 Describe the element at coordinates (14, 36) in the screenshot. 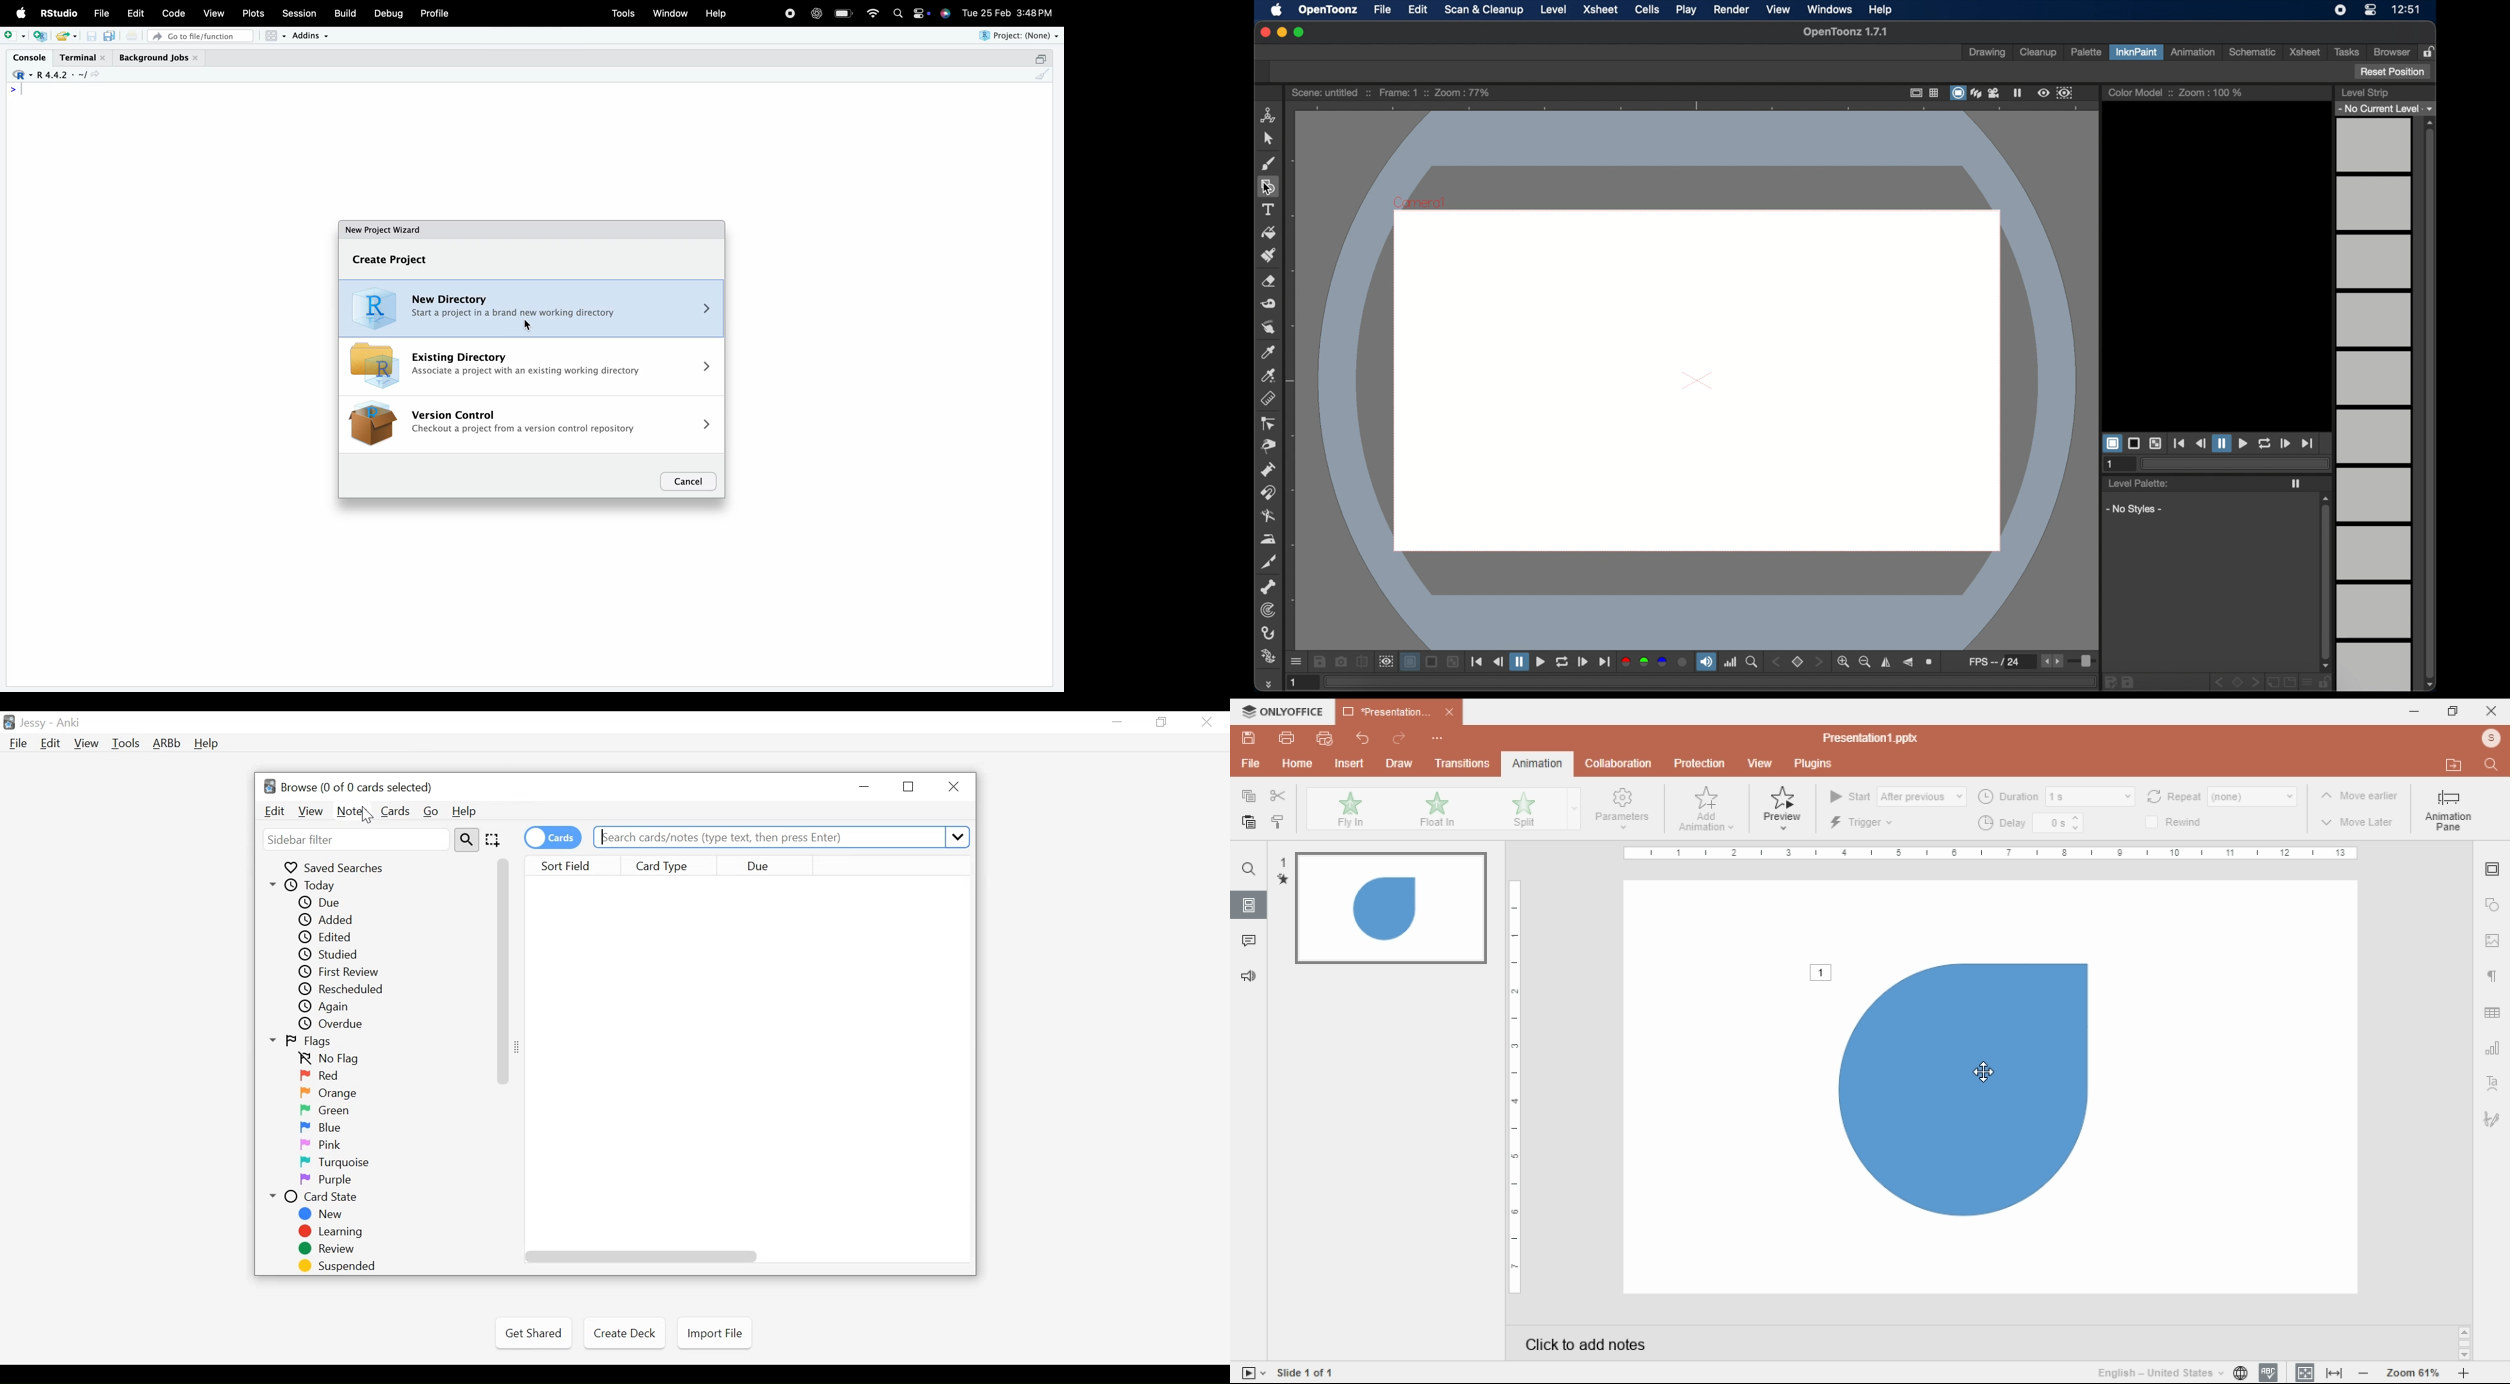

I see `new file` at that location.